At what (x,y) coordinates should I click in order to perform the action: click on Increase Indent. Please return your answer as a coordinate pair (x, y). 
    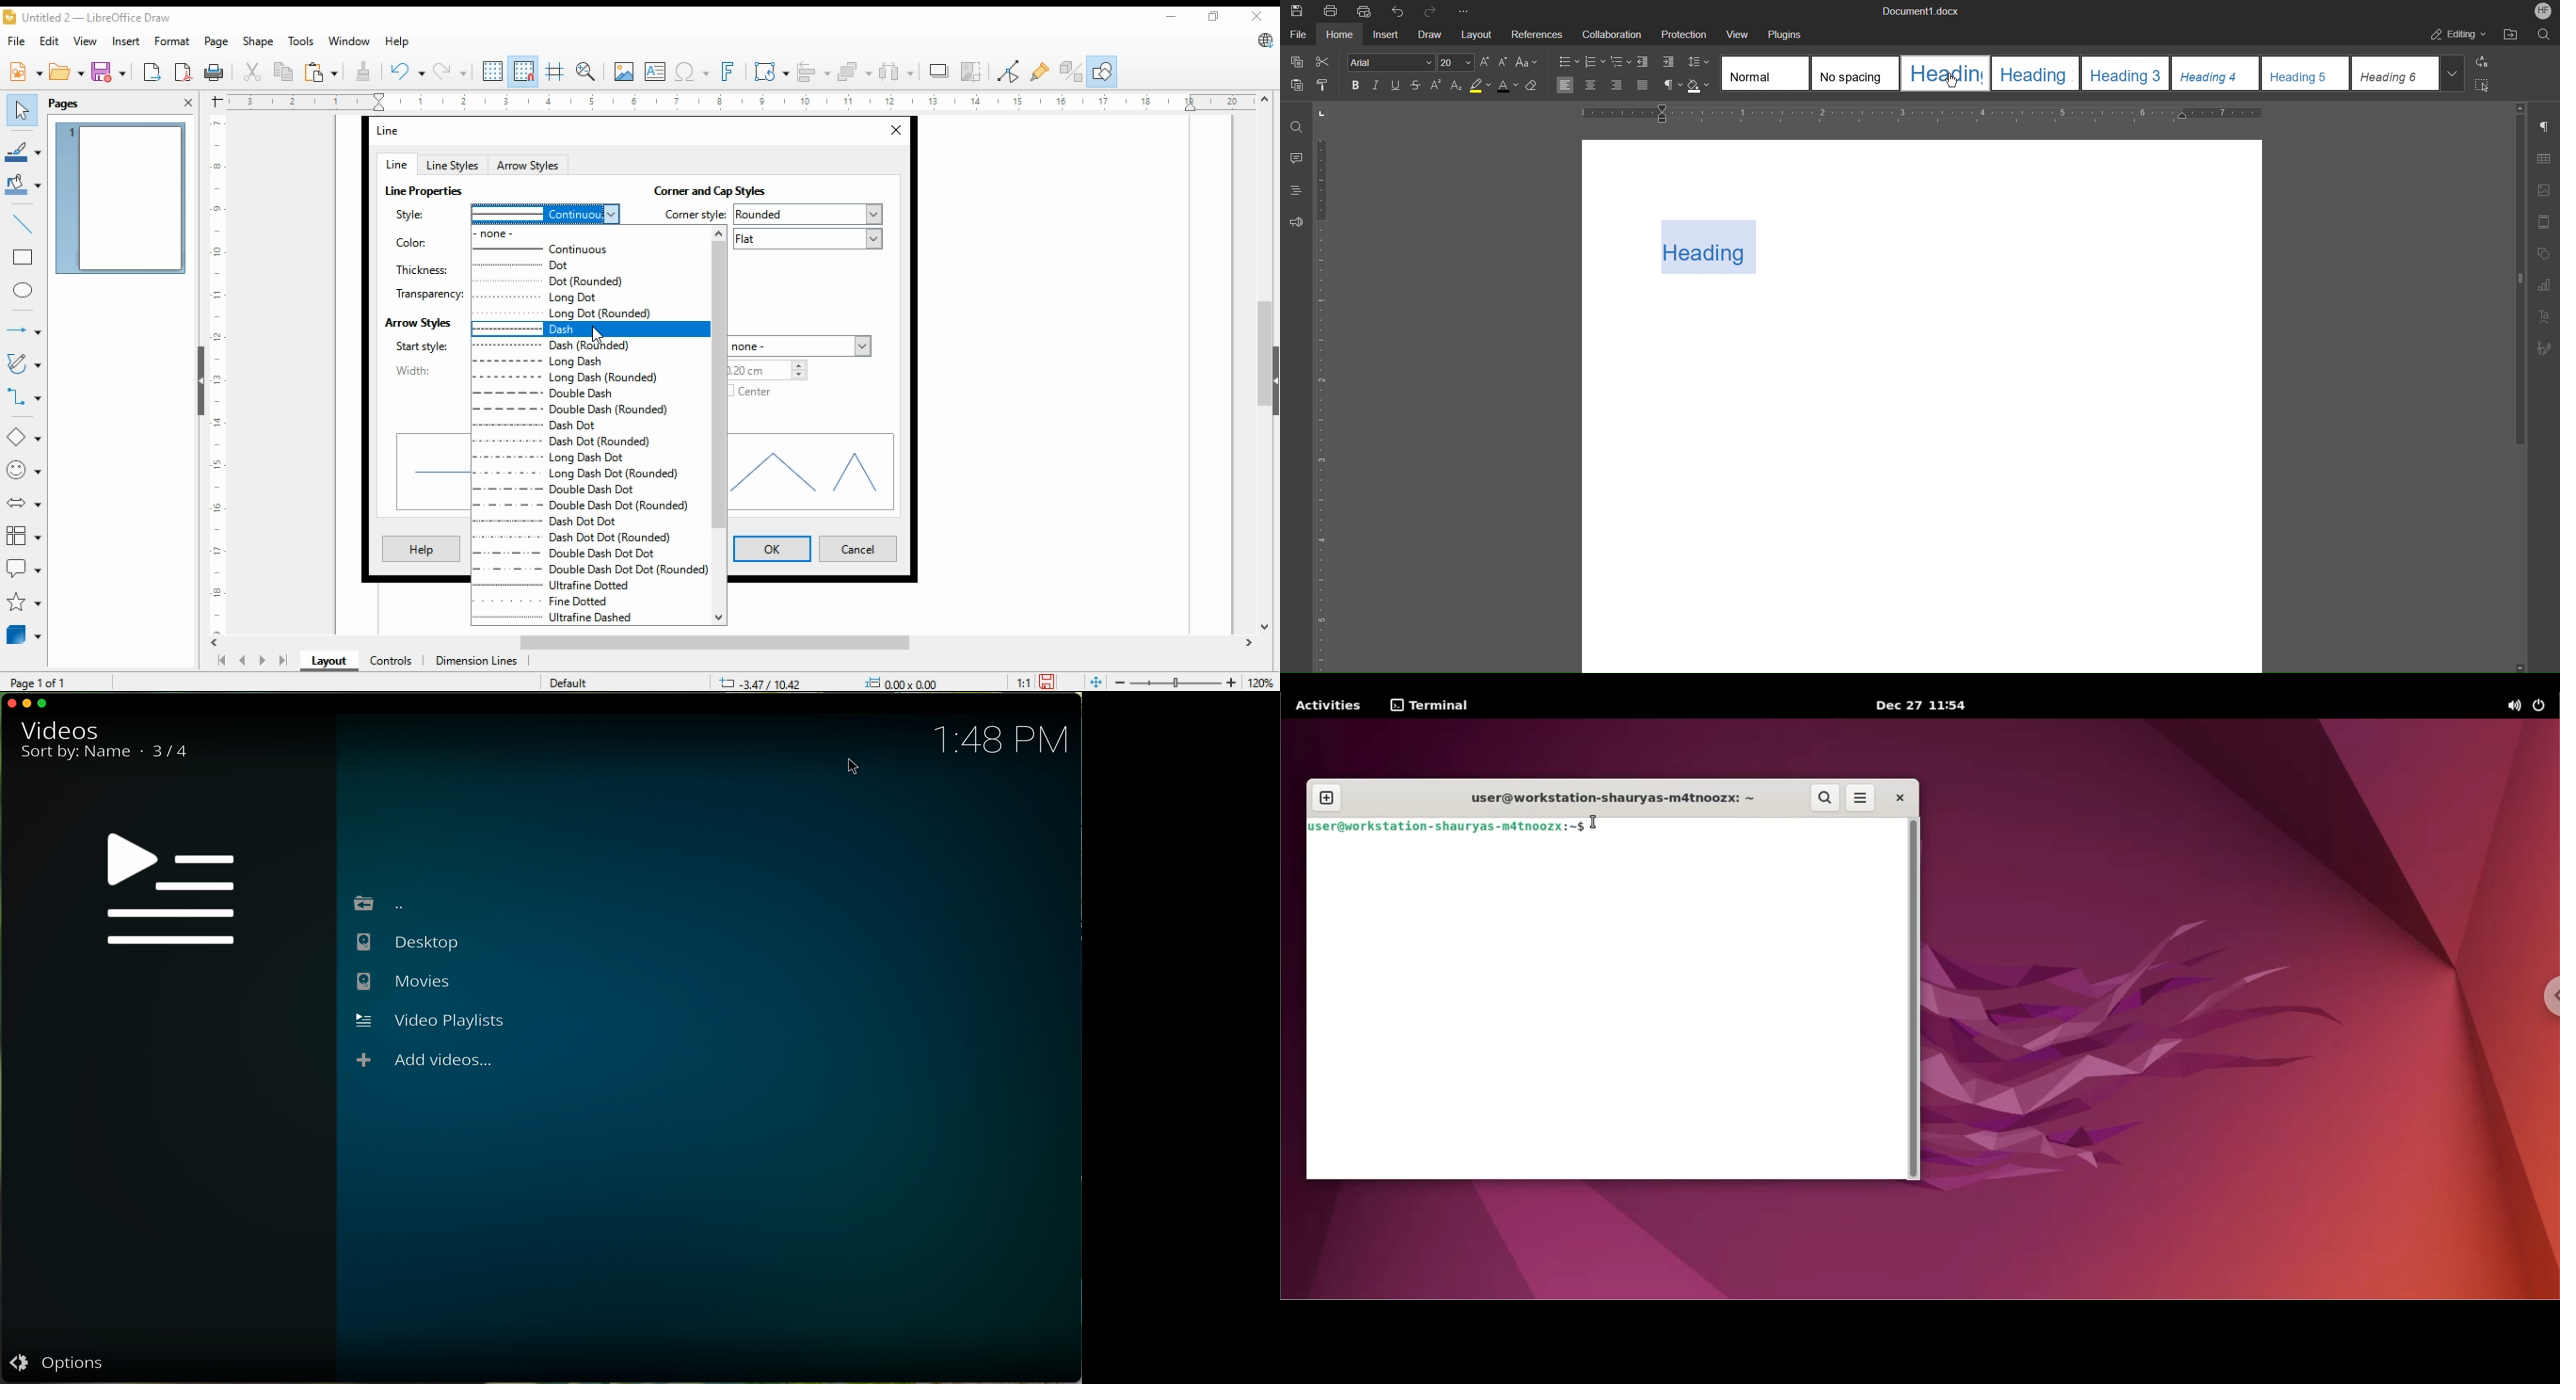
    Looking at the image, I should click on (1668, 62).